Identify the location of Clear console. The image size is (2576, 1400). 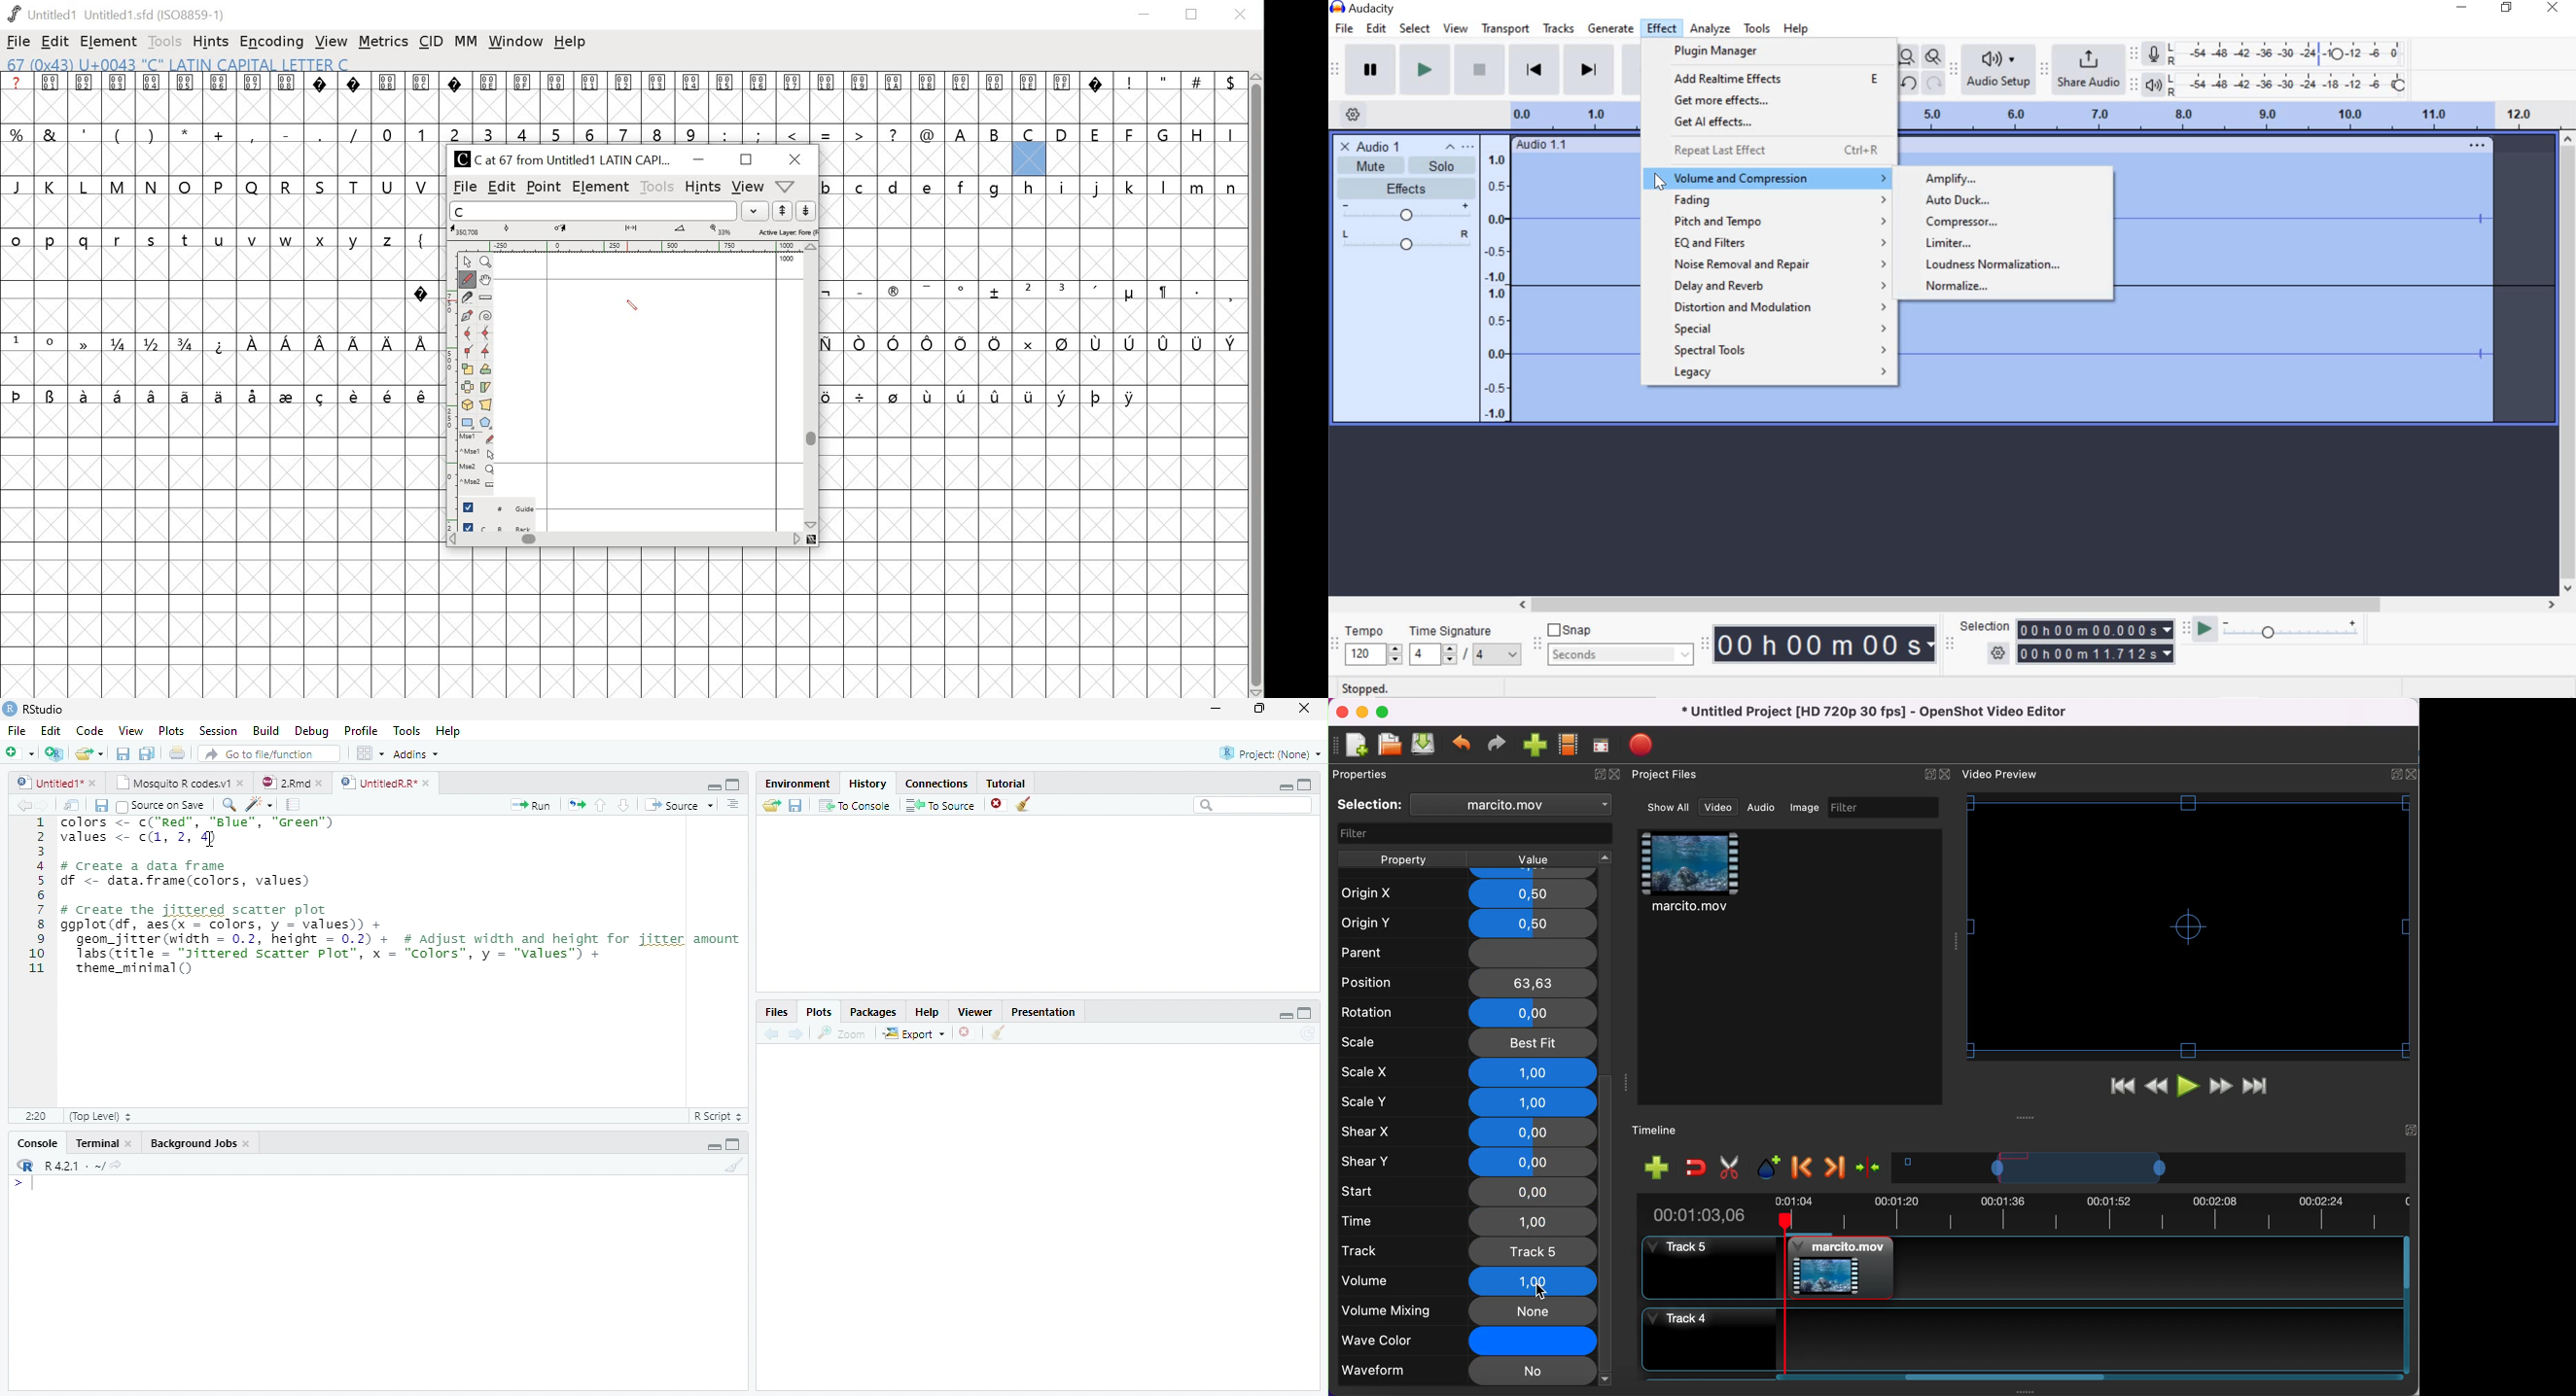
(733, 1166).